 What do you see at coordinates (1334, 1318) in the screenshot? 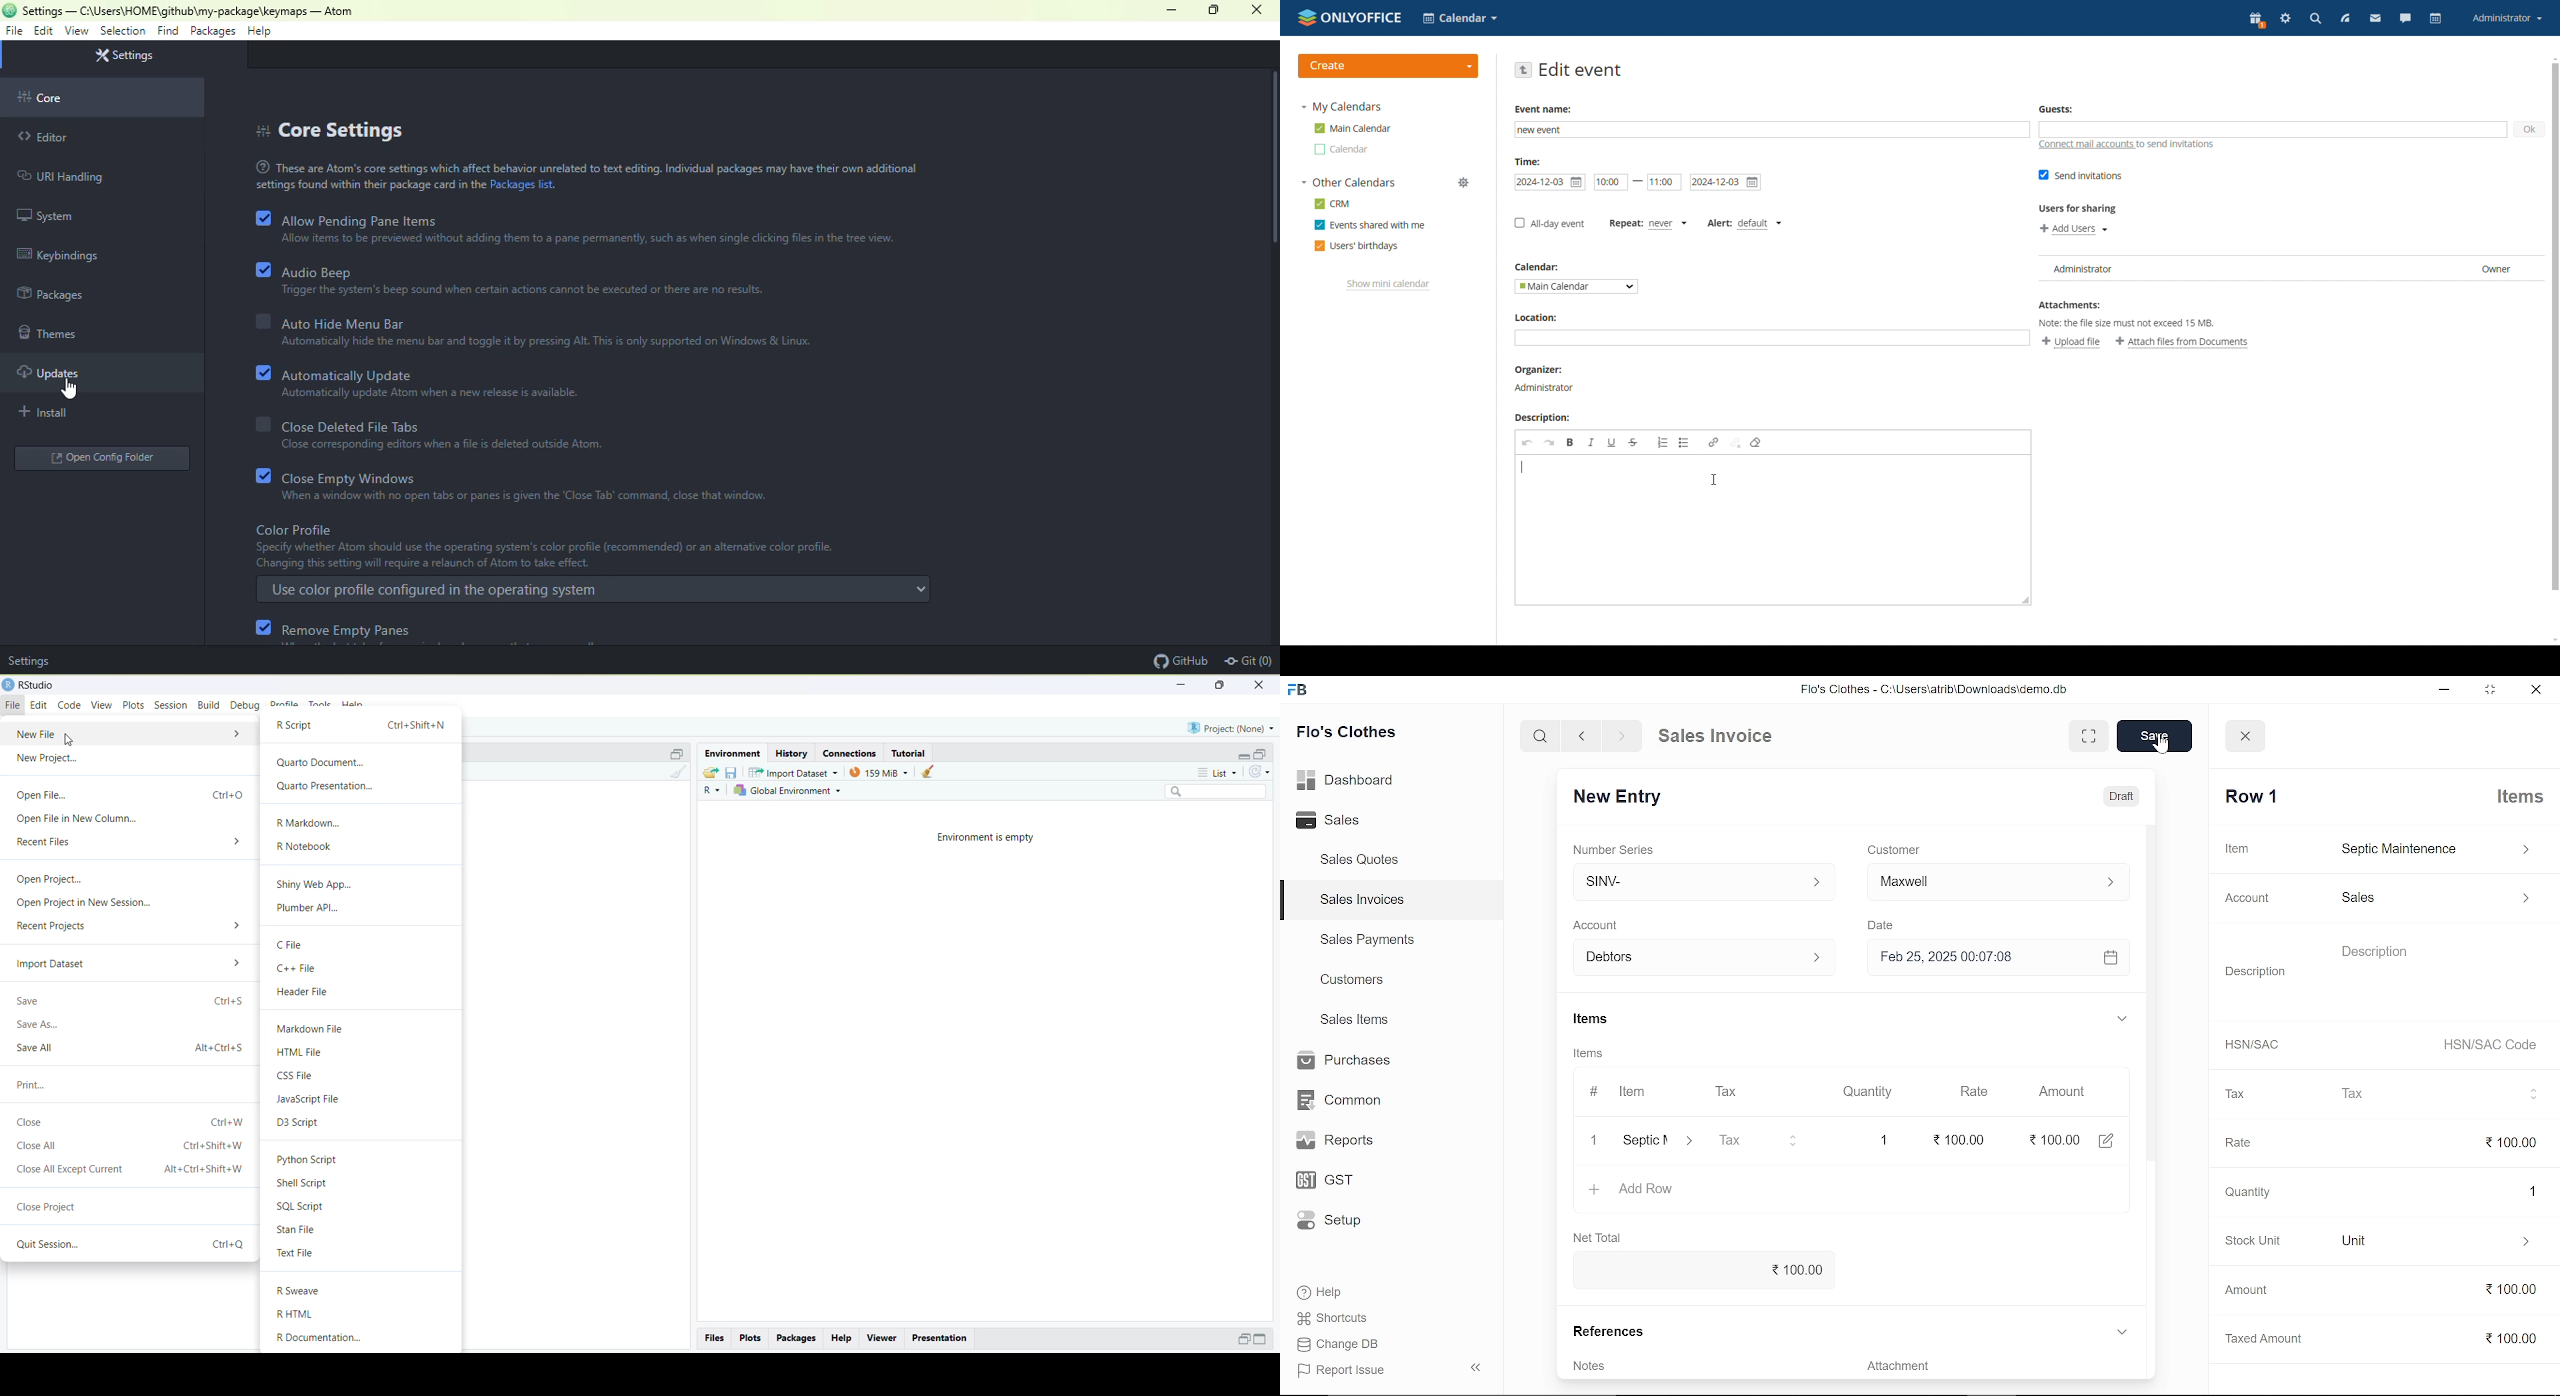
I see `Shortcuts` at bounding box center [1334, 1318].